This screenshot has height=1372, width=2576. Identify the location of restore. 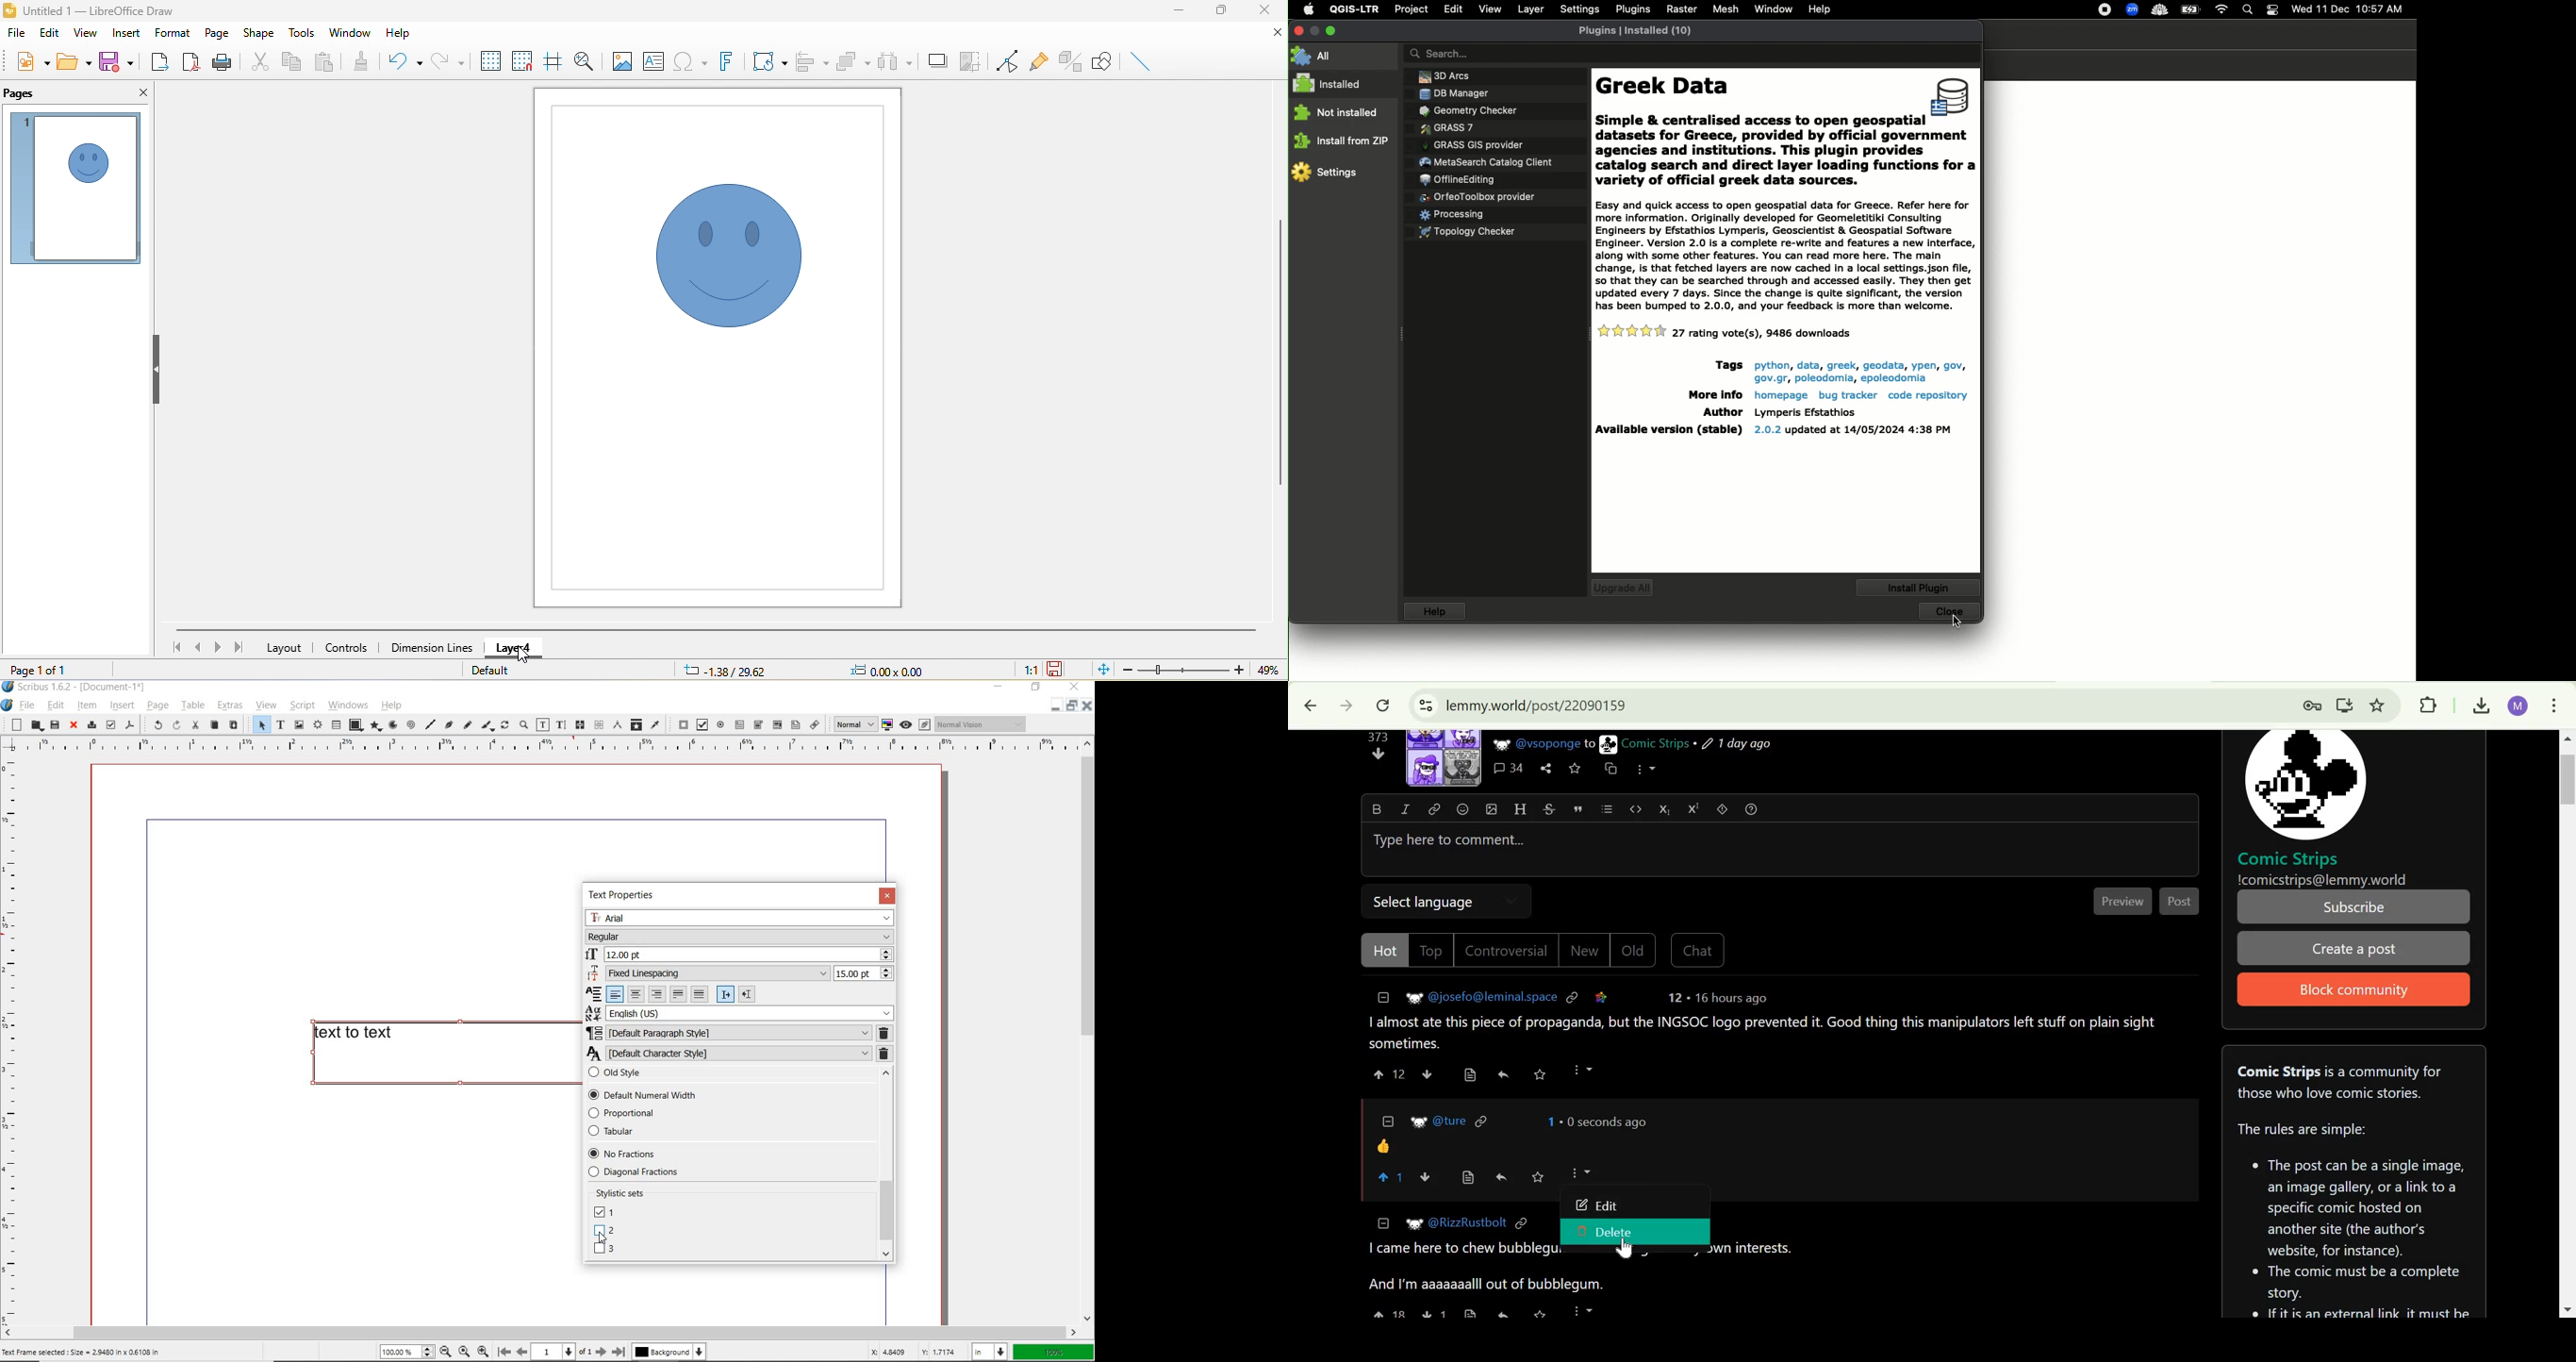
(1038, 688).